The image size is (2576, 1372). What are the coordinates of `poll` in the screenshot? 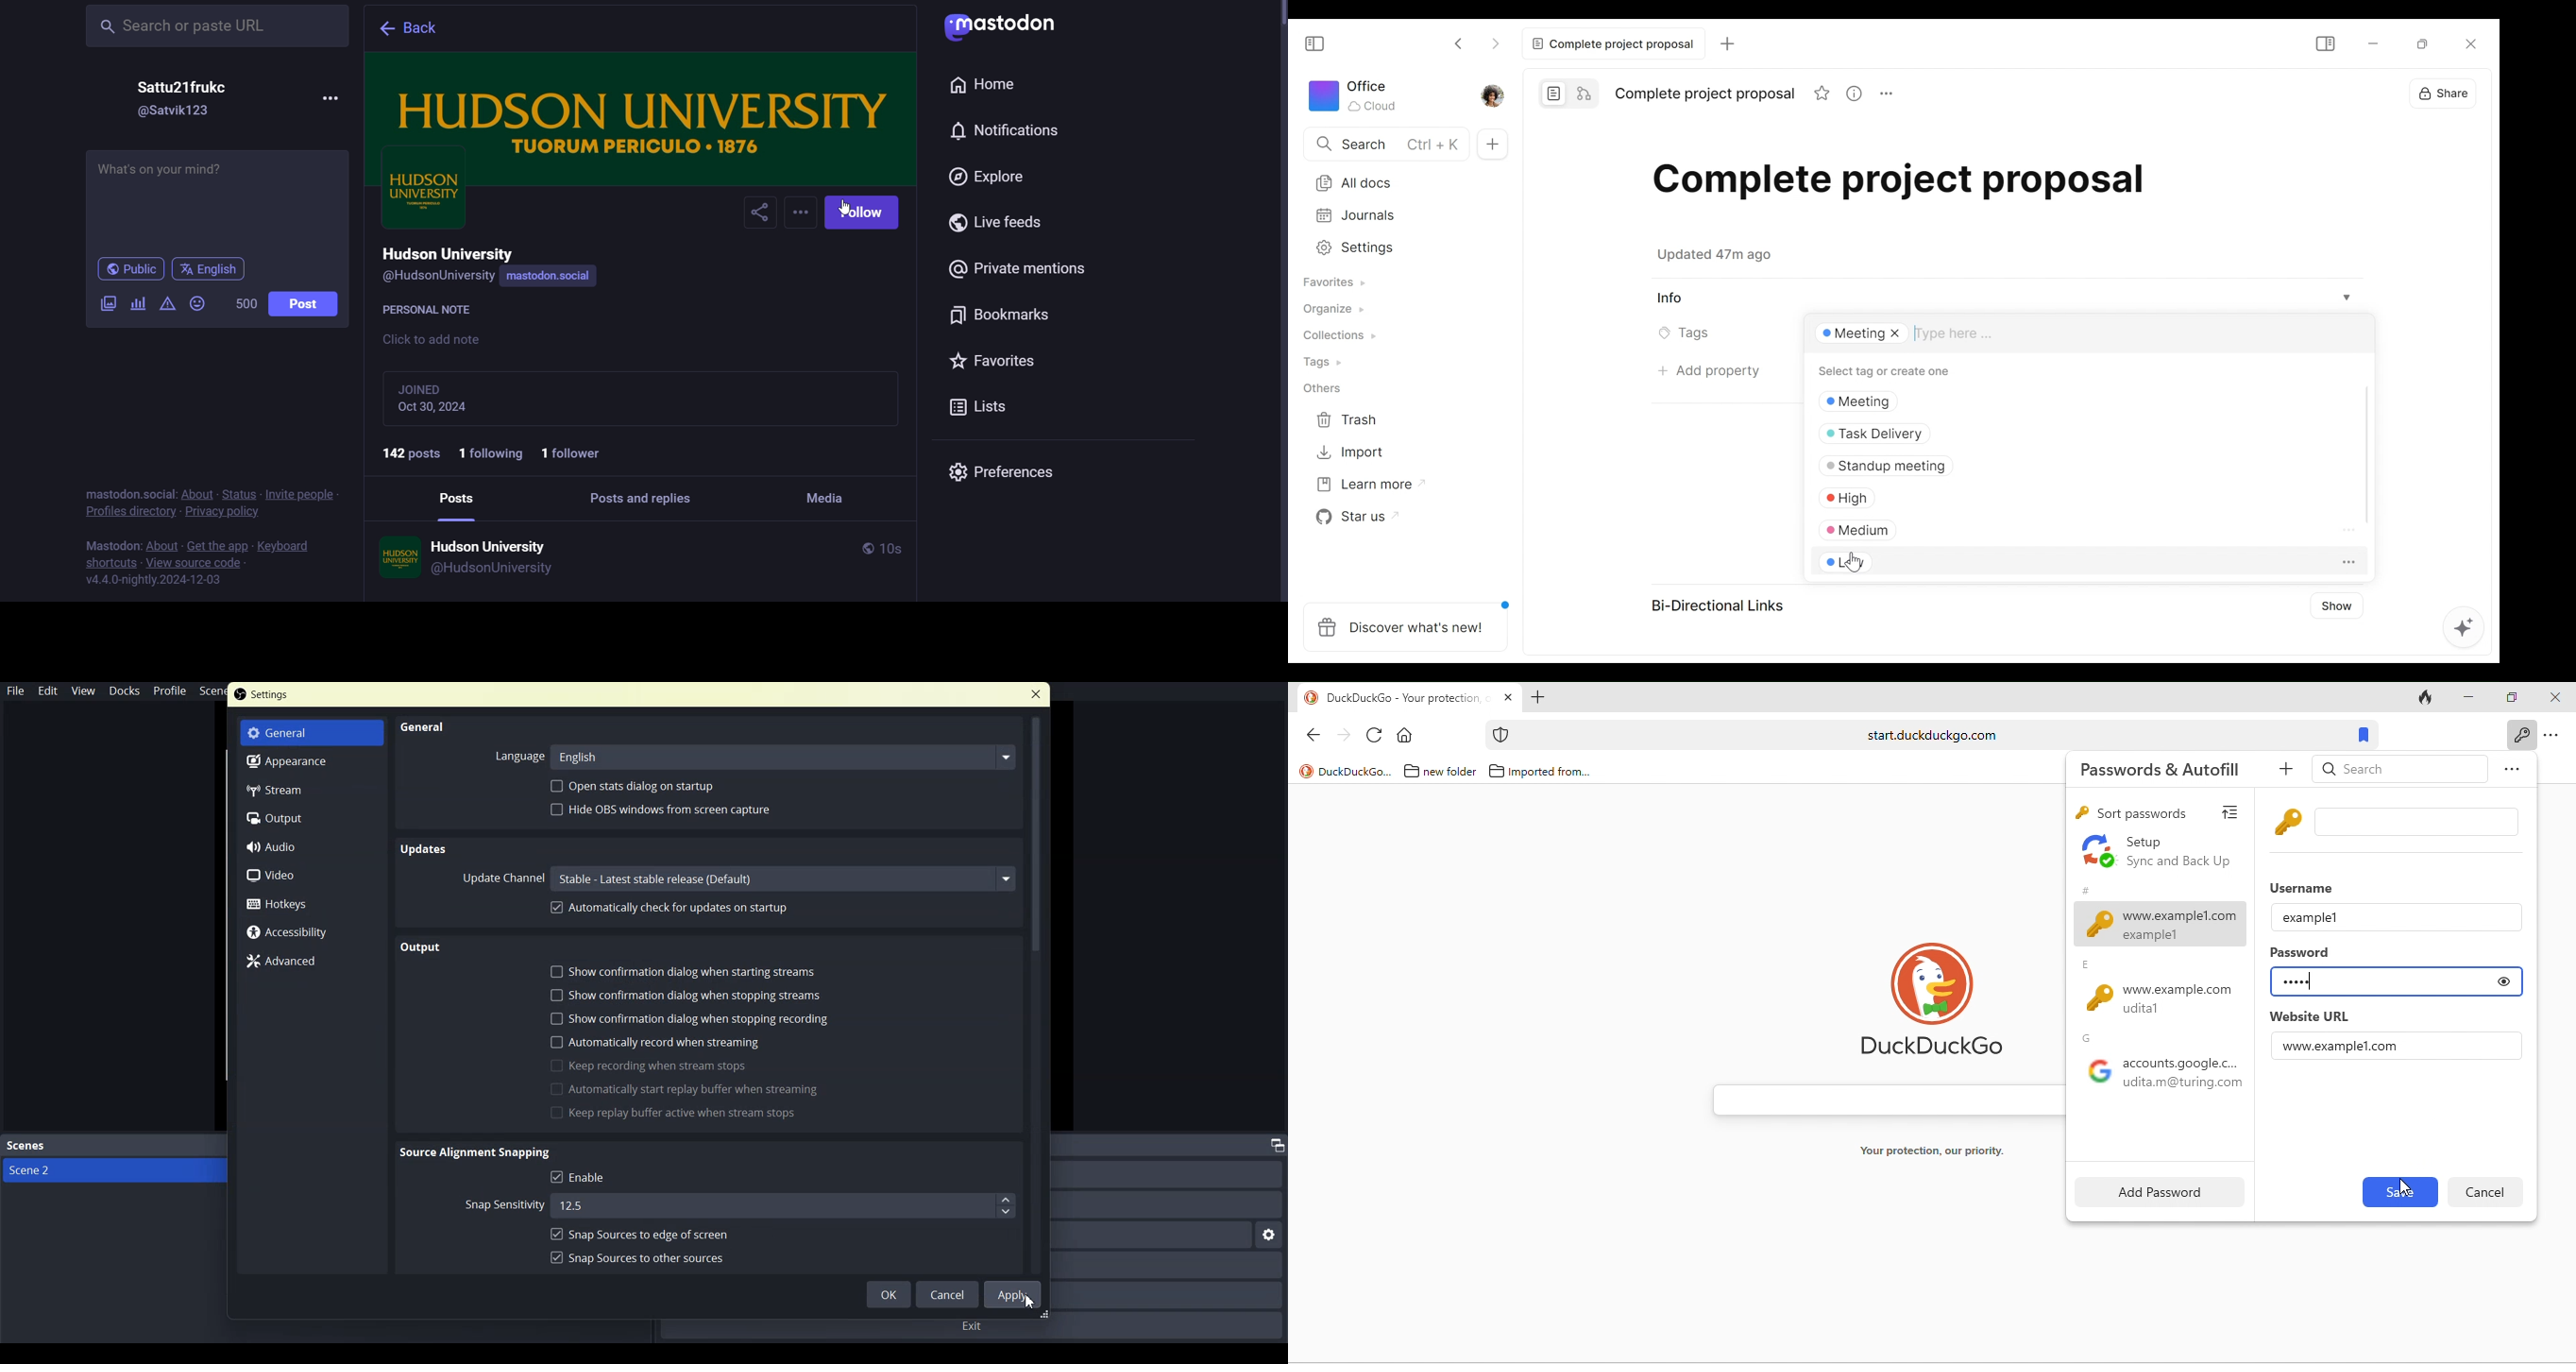 It's located at (138, 305).